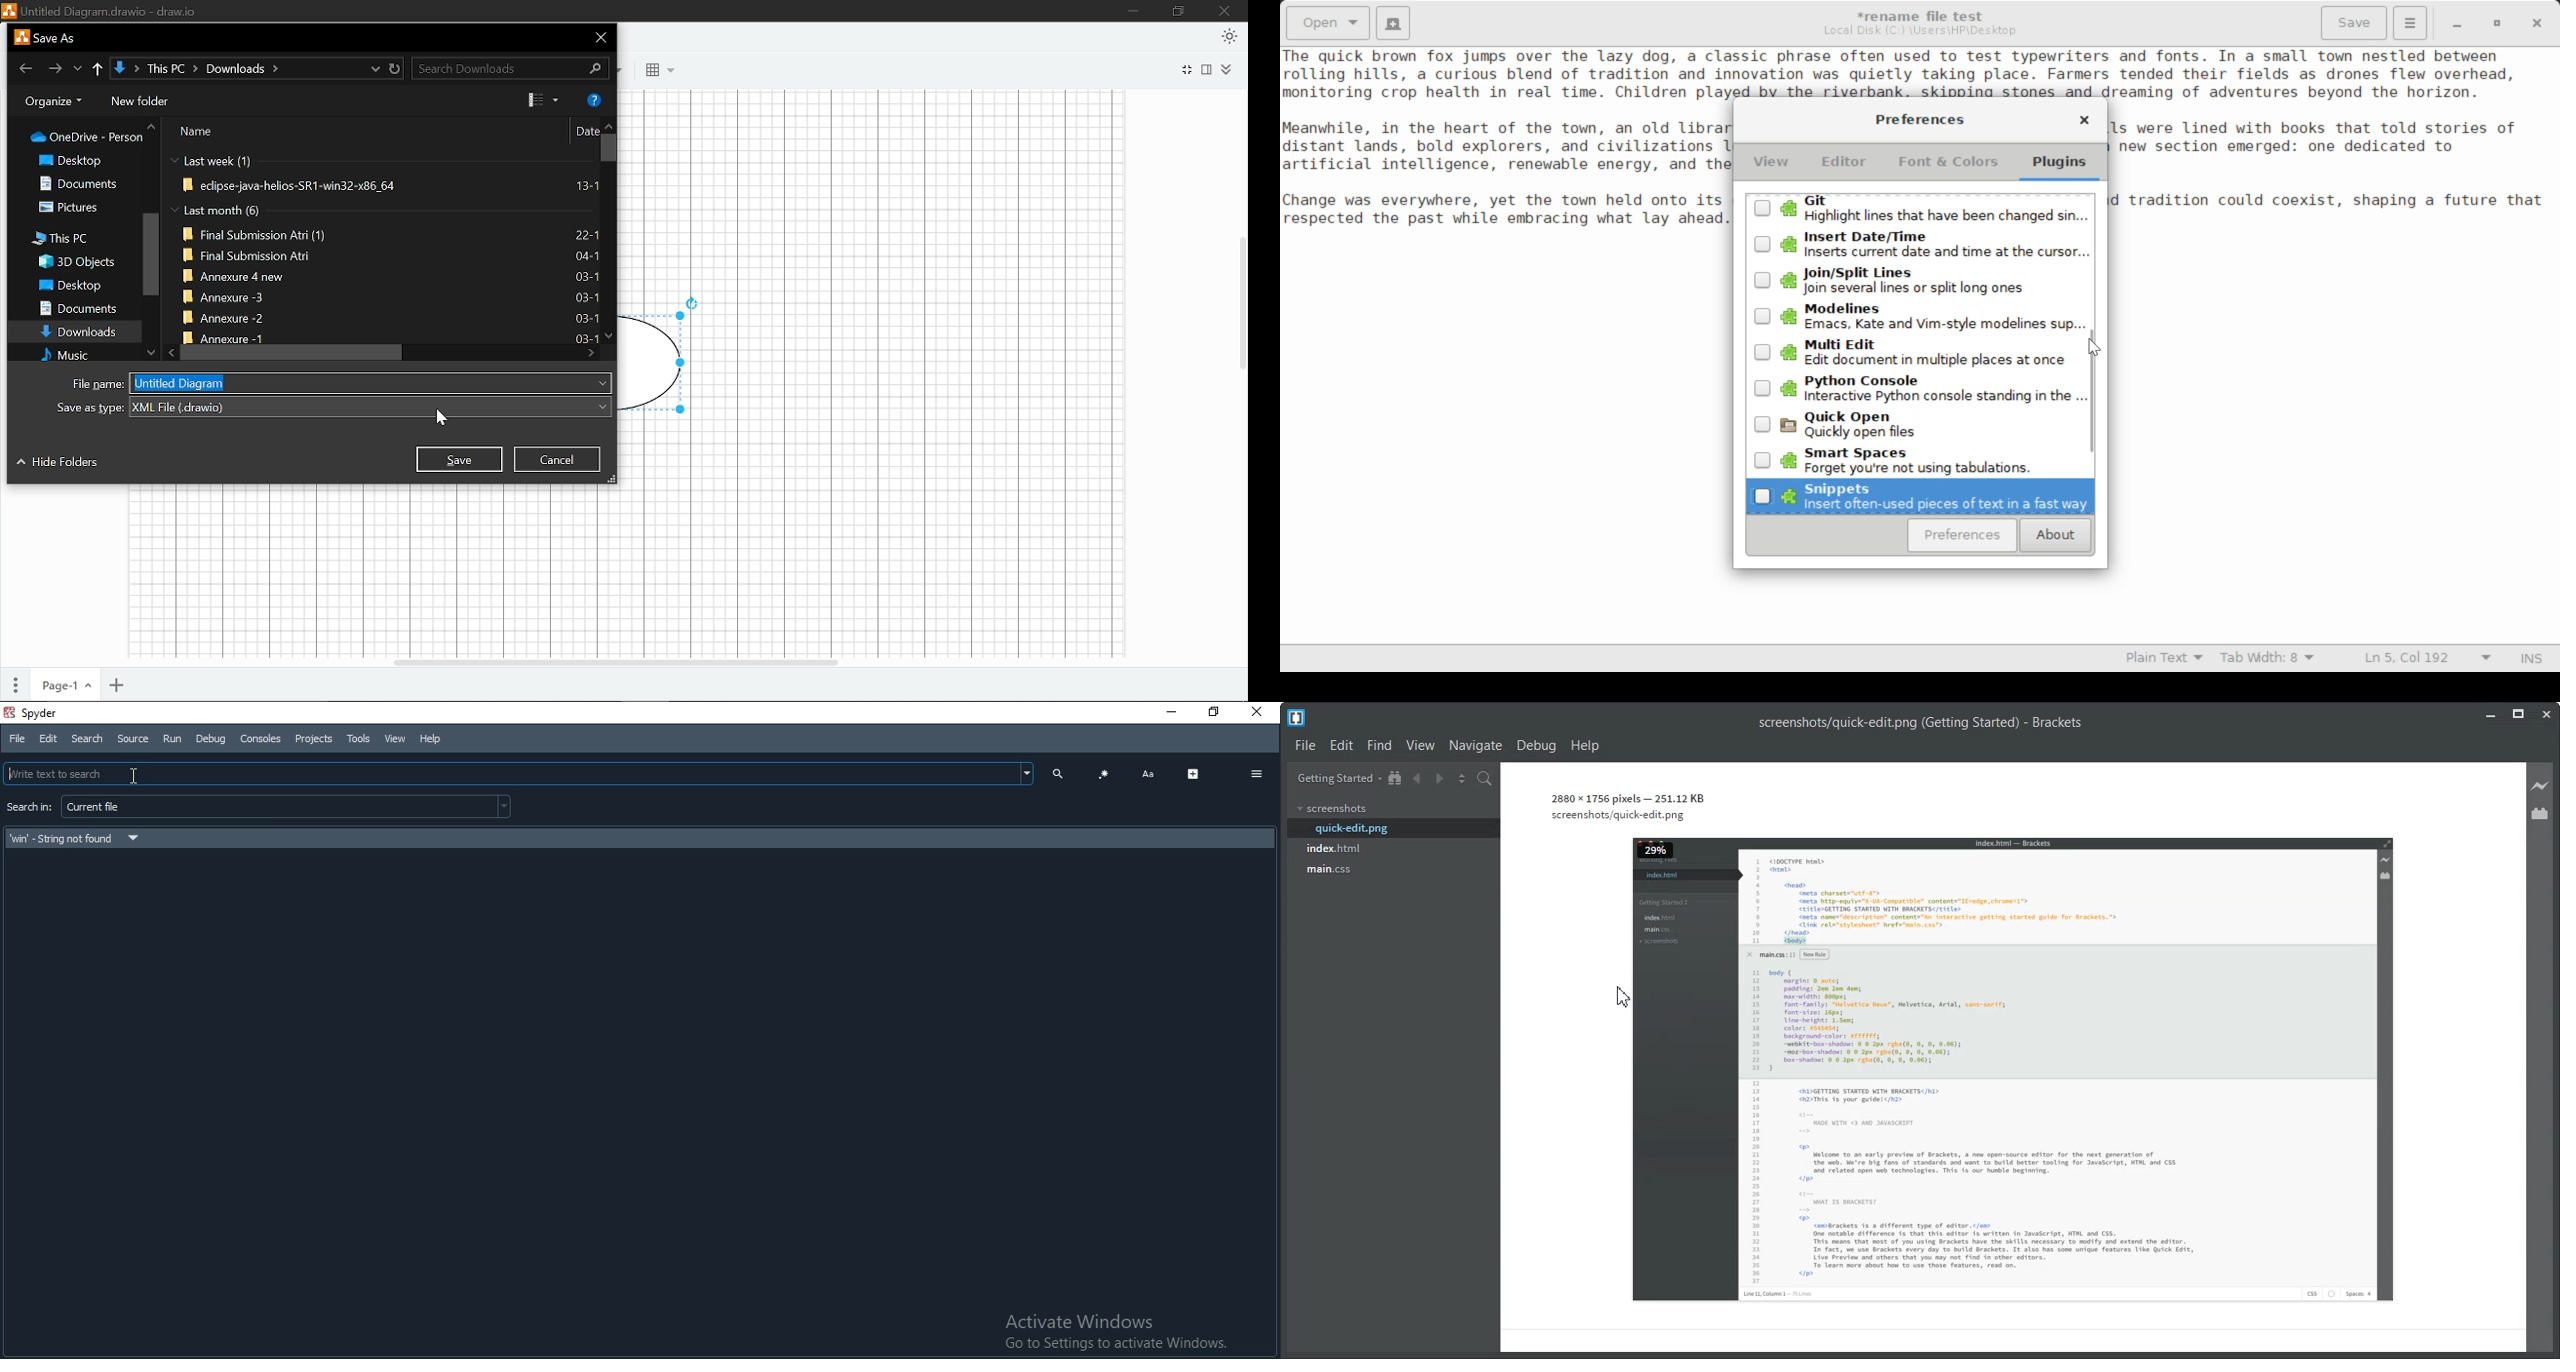  What do you see at coordinates (1352, 828) in the screenshot?
I see `quick-edit.png` at bounding box center [1352, 828].